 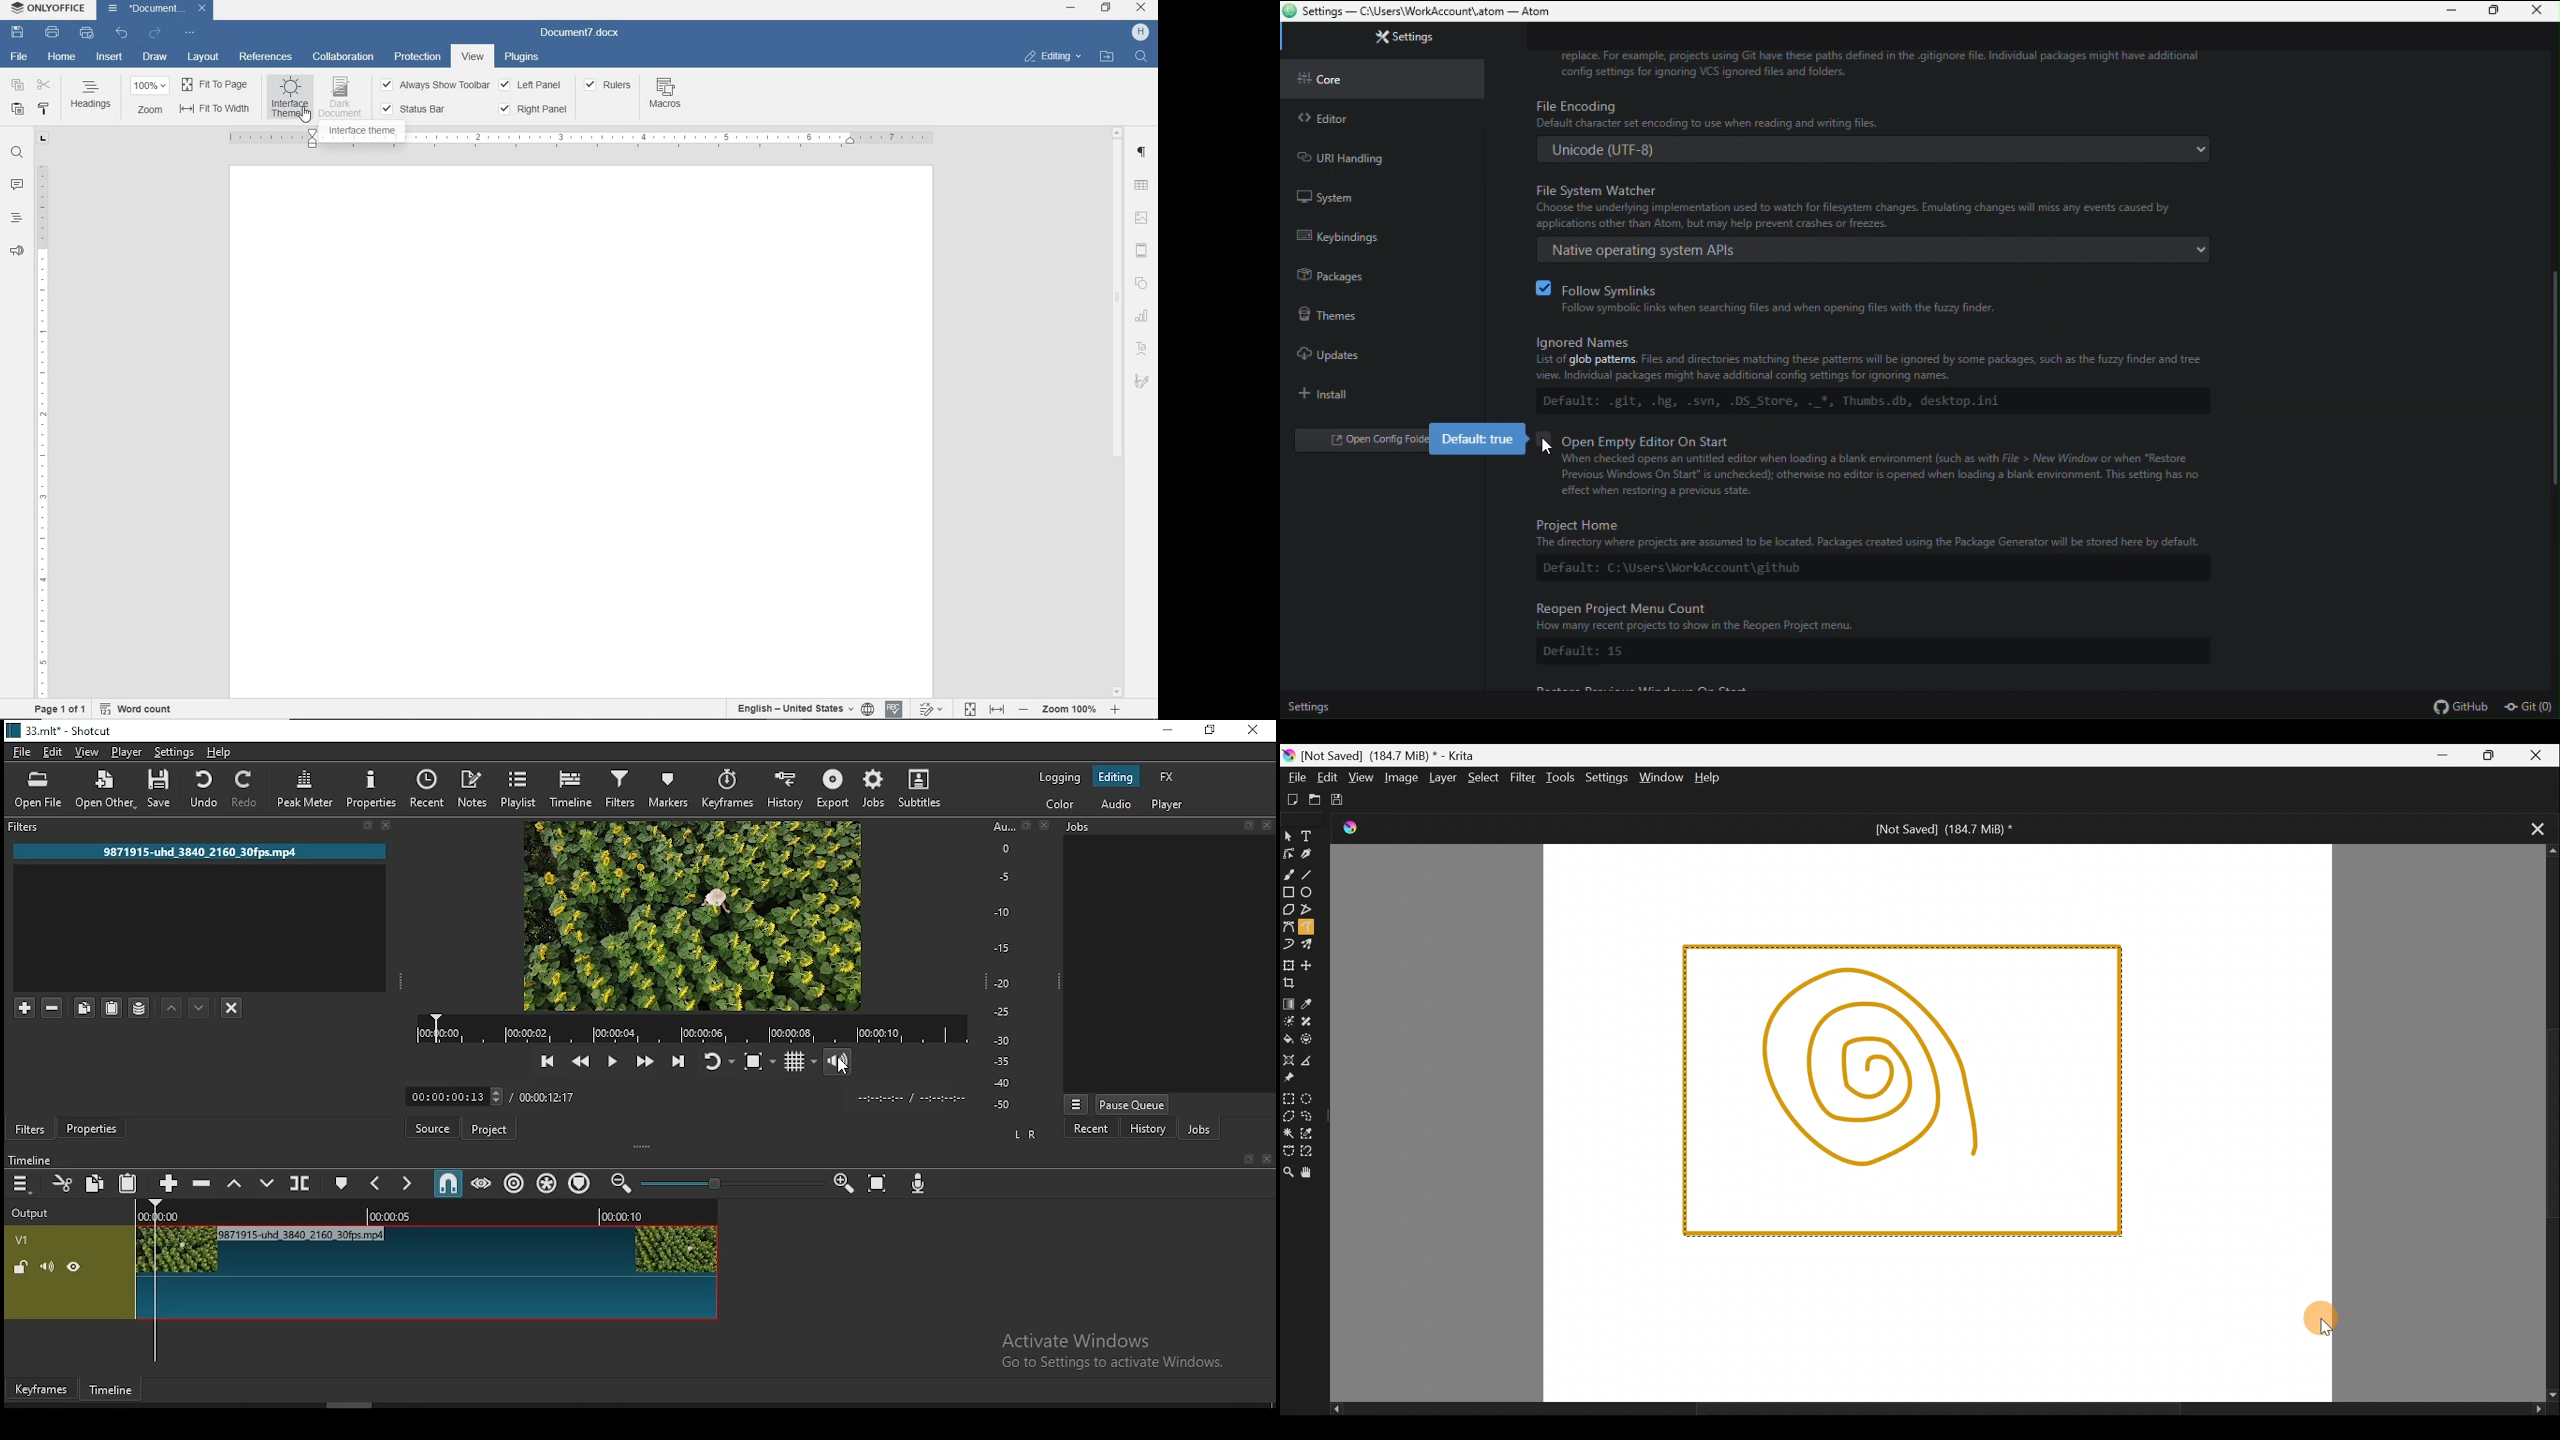 What do you see at coordinates (27, 1129) in the screenshot?
I see `filters` at bounding box center [27, 1129].